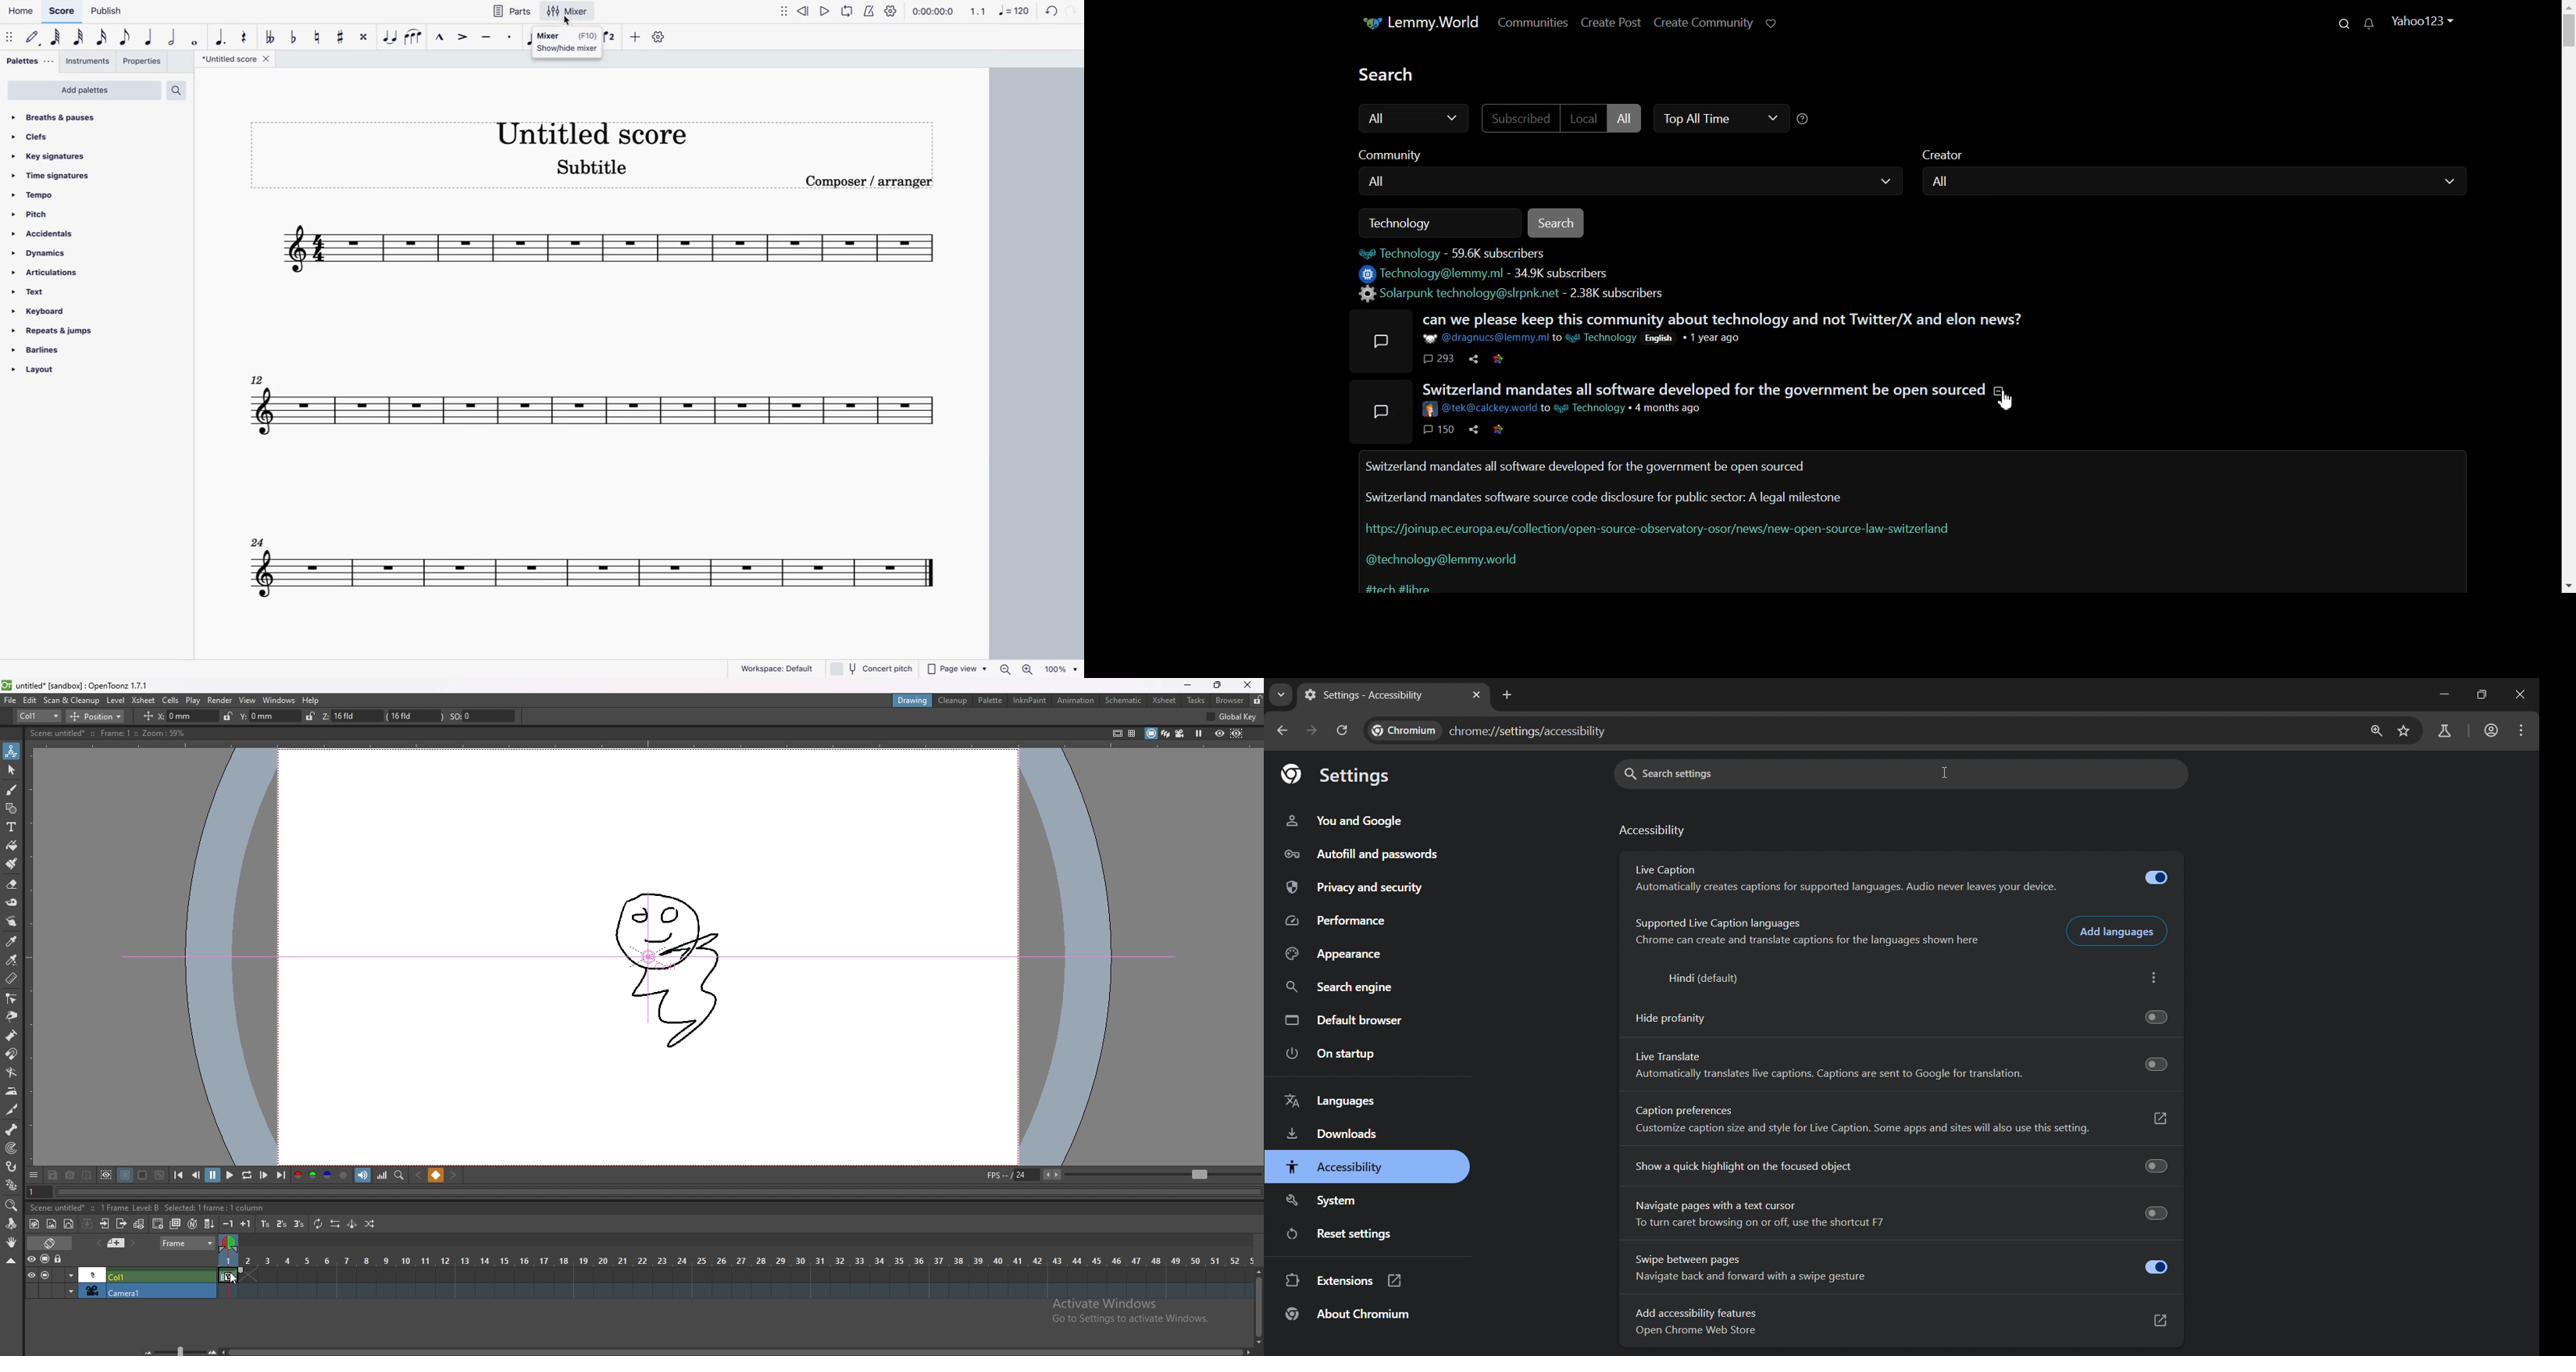 Image resolution: width=2576 pixels, height=1372 pixels. I want to click on  Solarpunk technology@slrpnk.net - 2.38K subscribers, so click(1515, 294).